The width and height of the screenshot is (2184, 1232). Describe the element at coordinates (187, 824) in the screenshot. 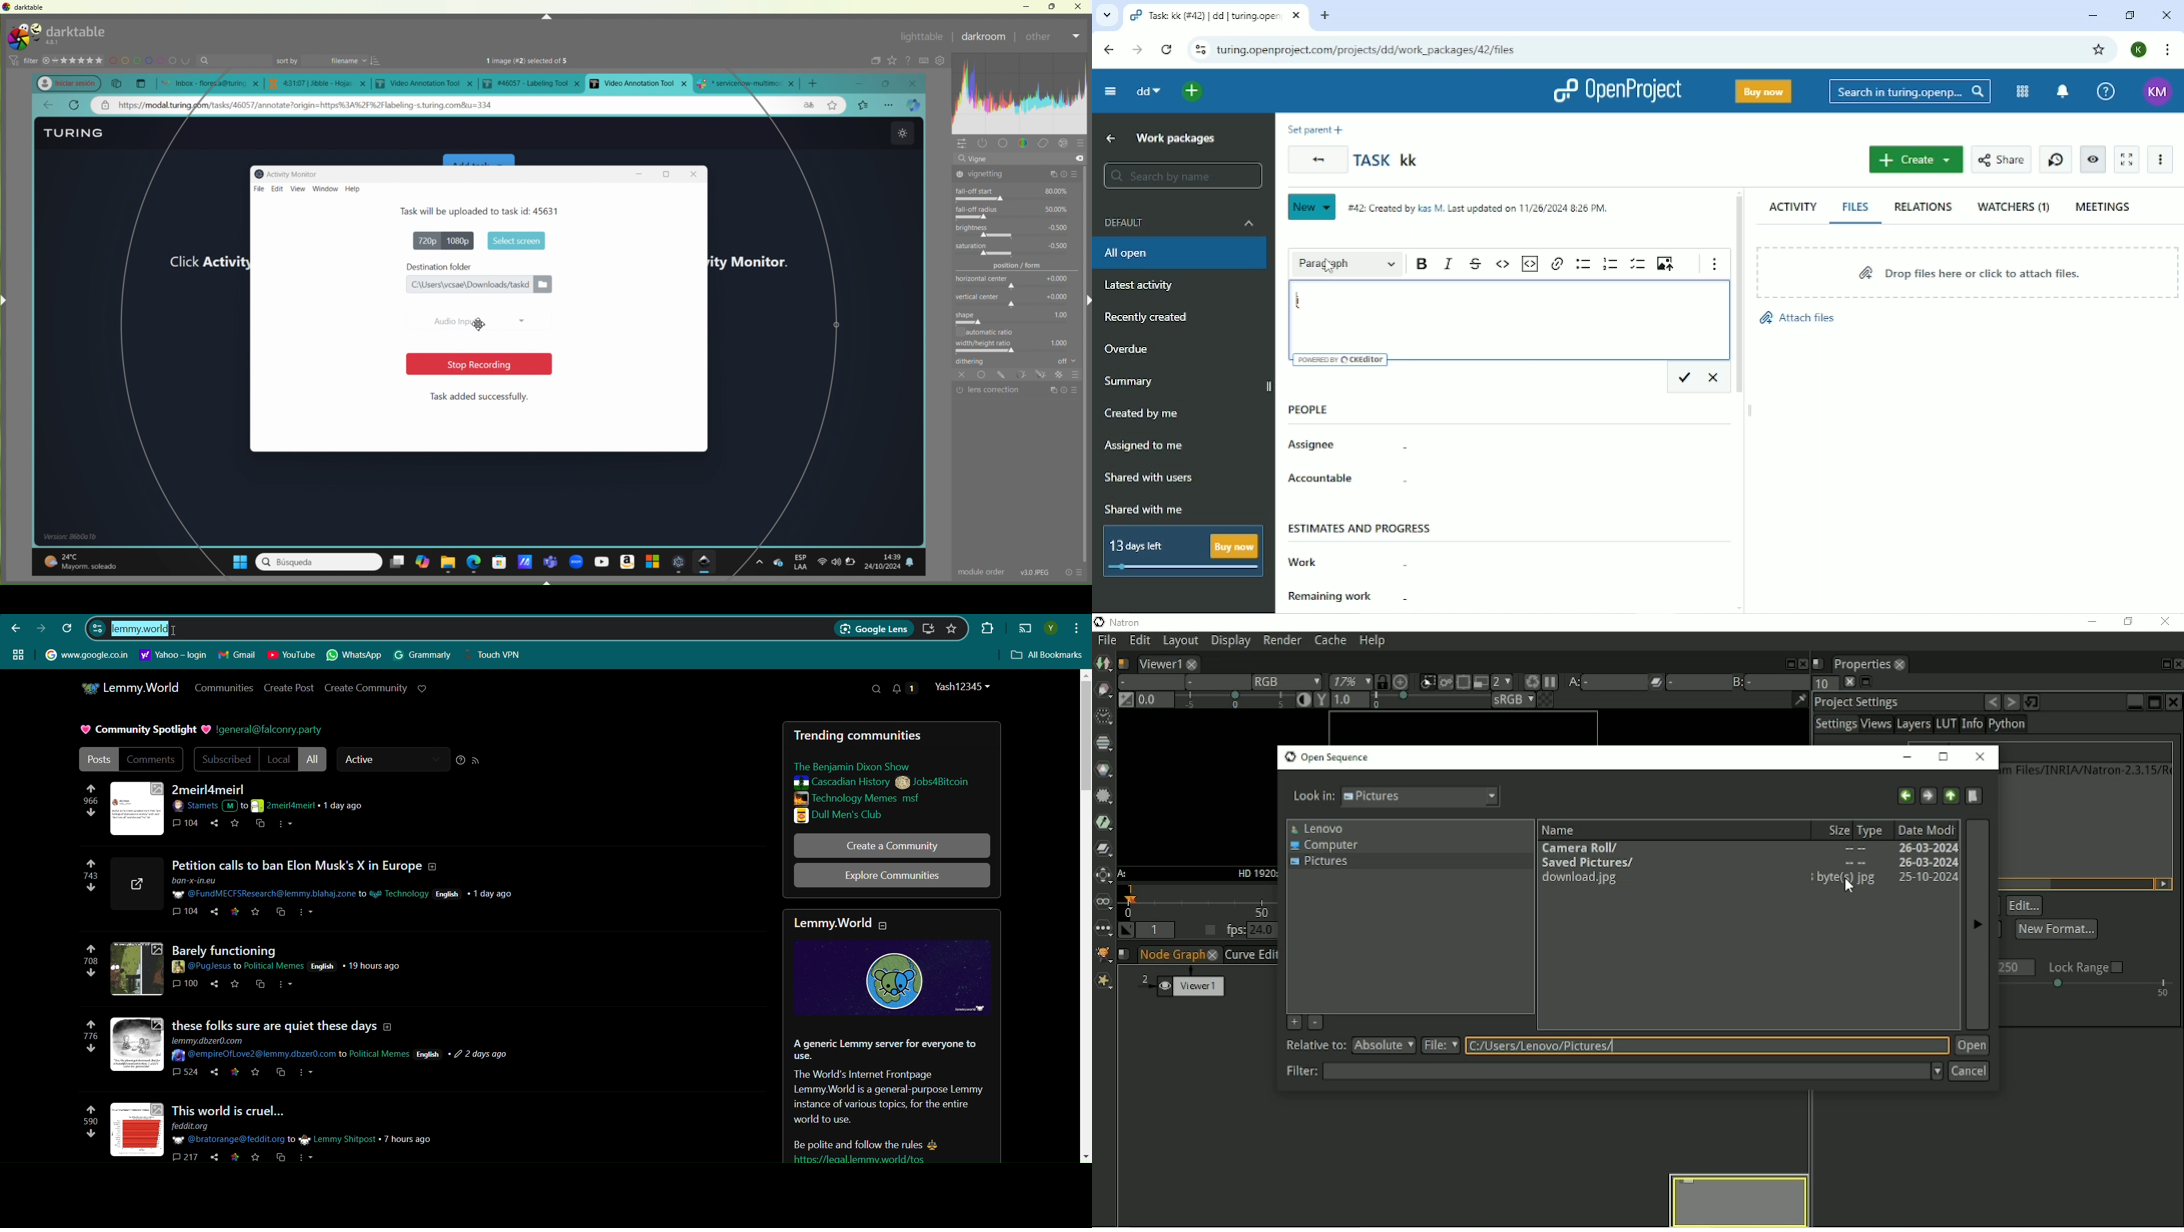

I see `104` at that location.